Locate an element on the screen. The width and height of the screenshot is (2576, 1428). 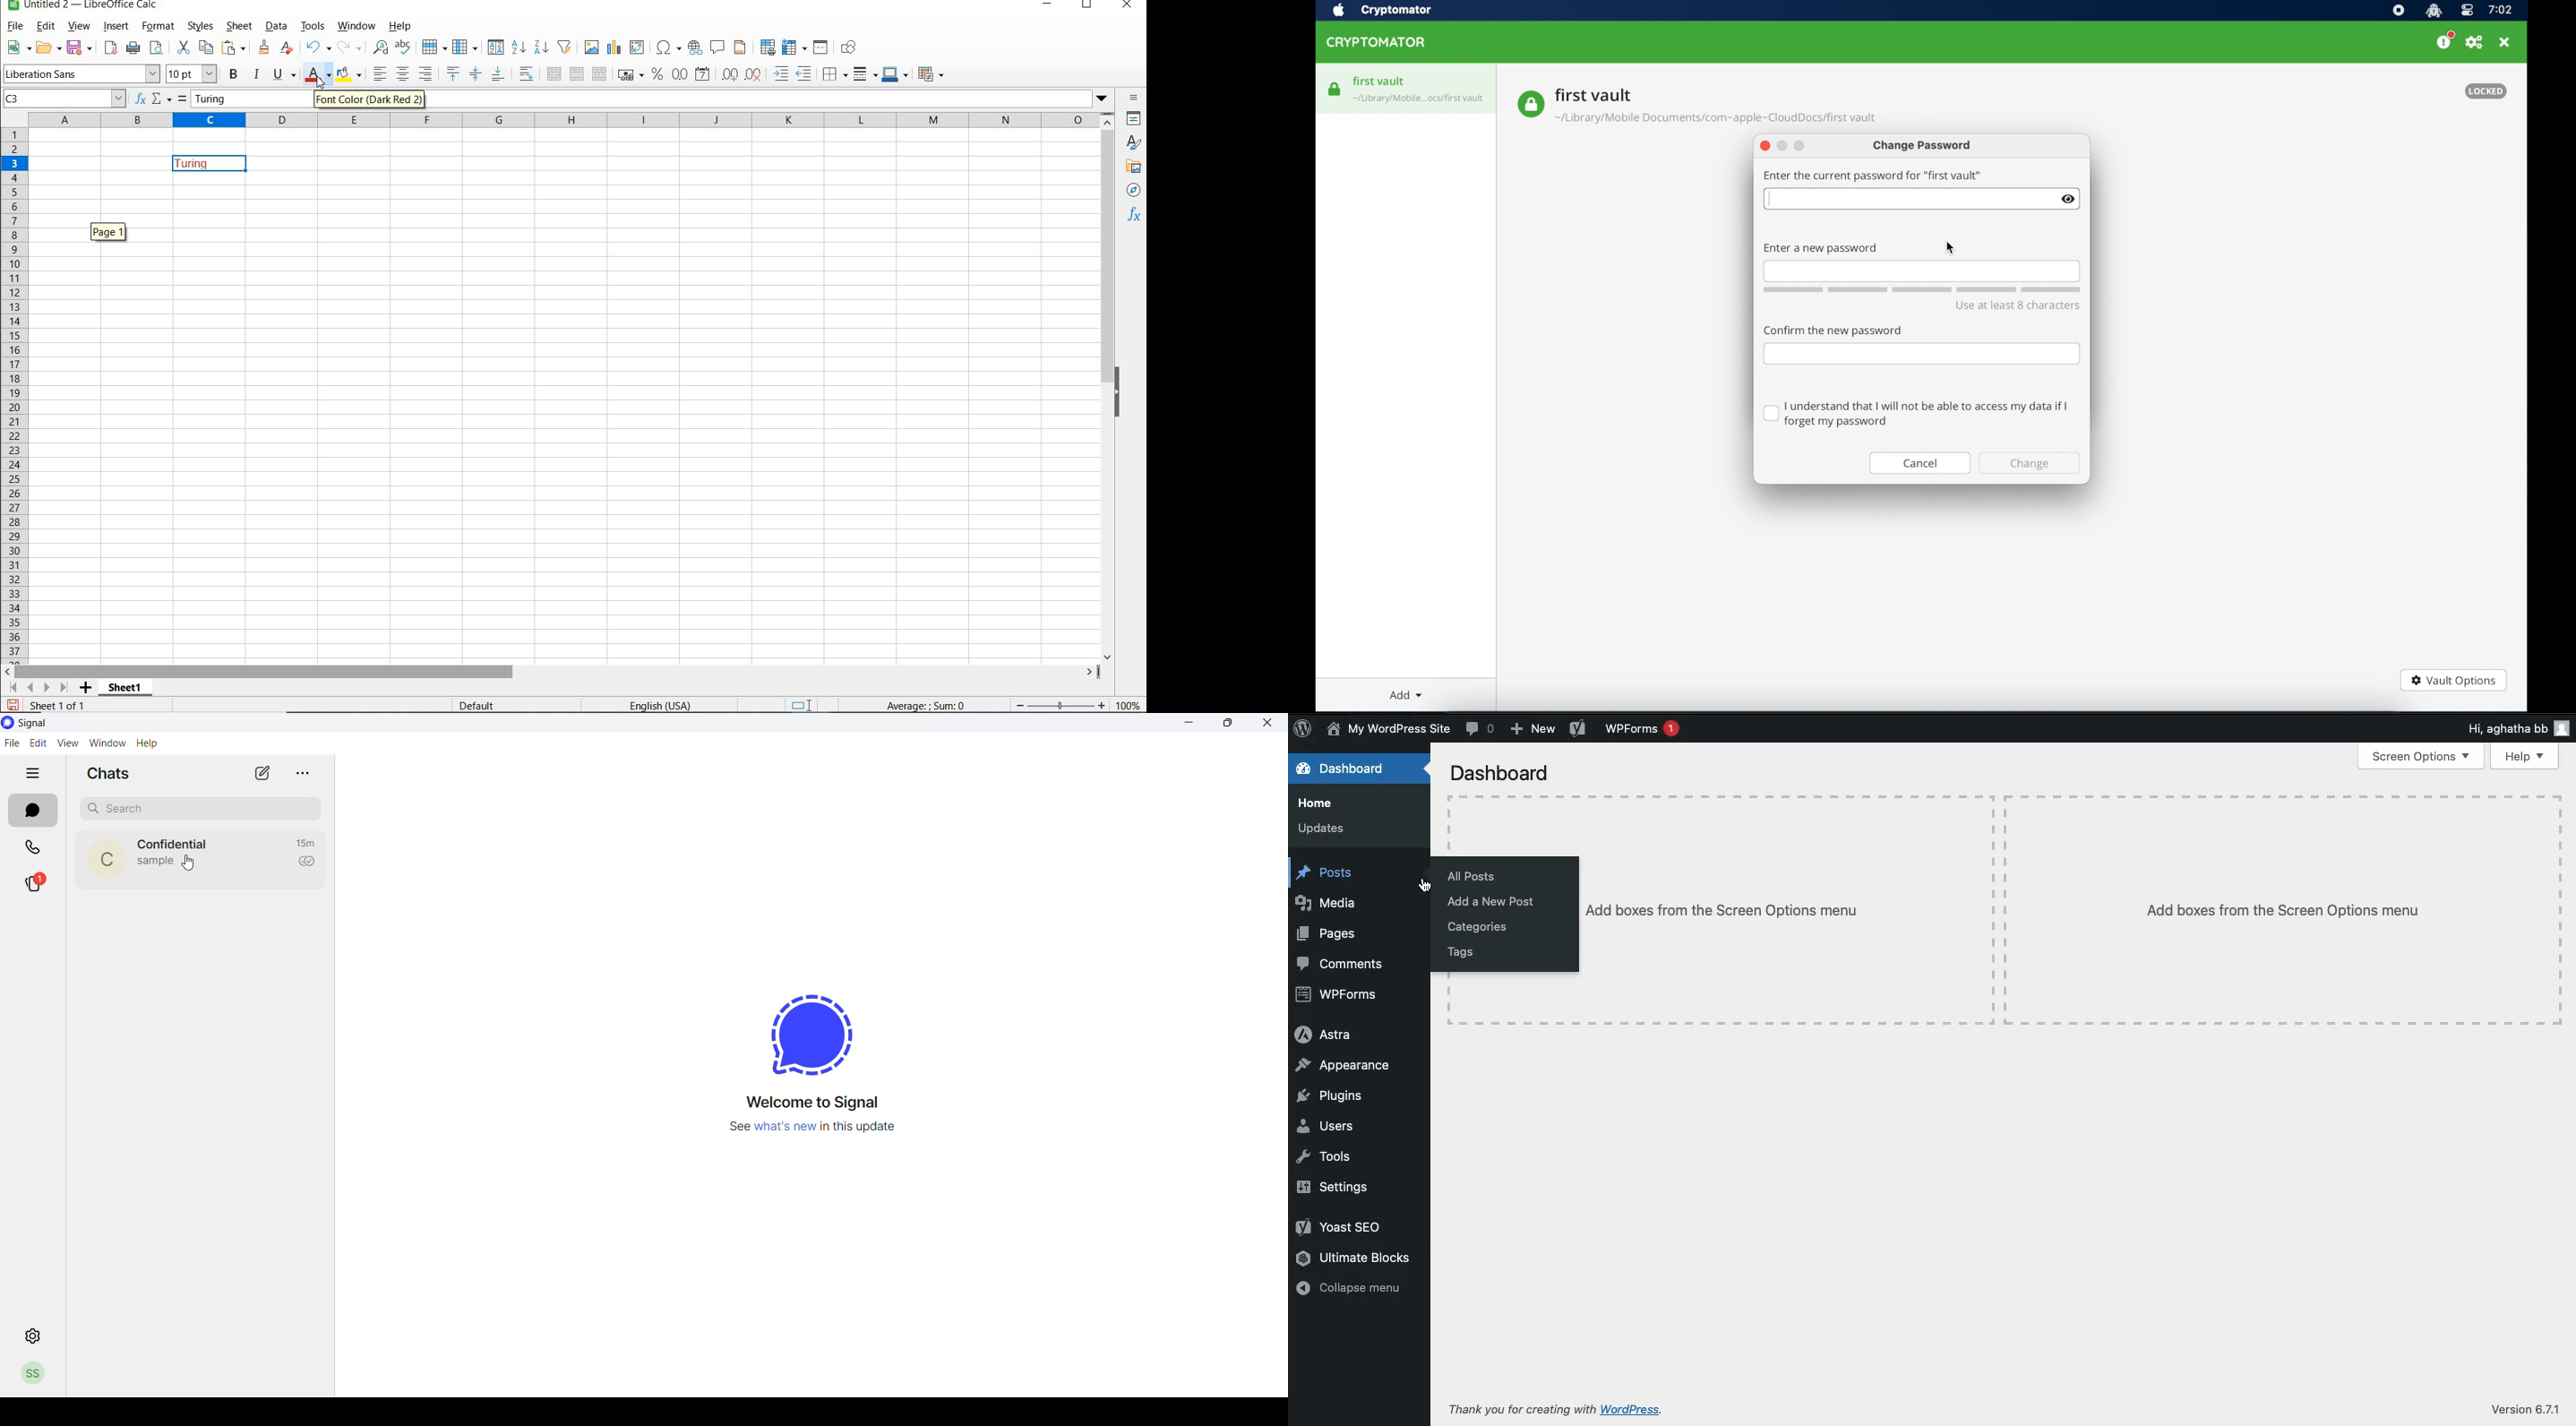
INSERT IMAGE is located at coordinates (592, 48).